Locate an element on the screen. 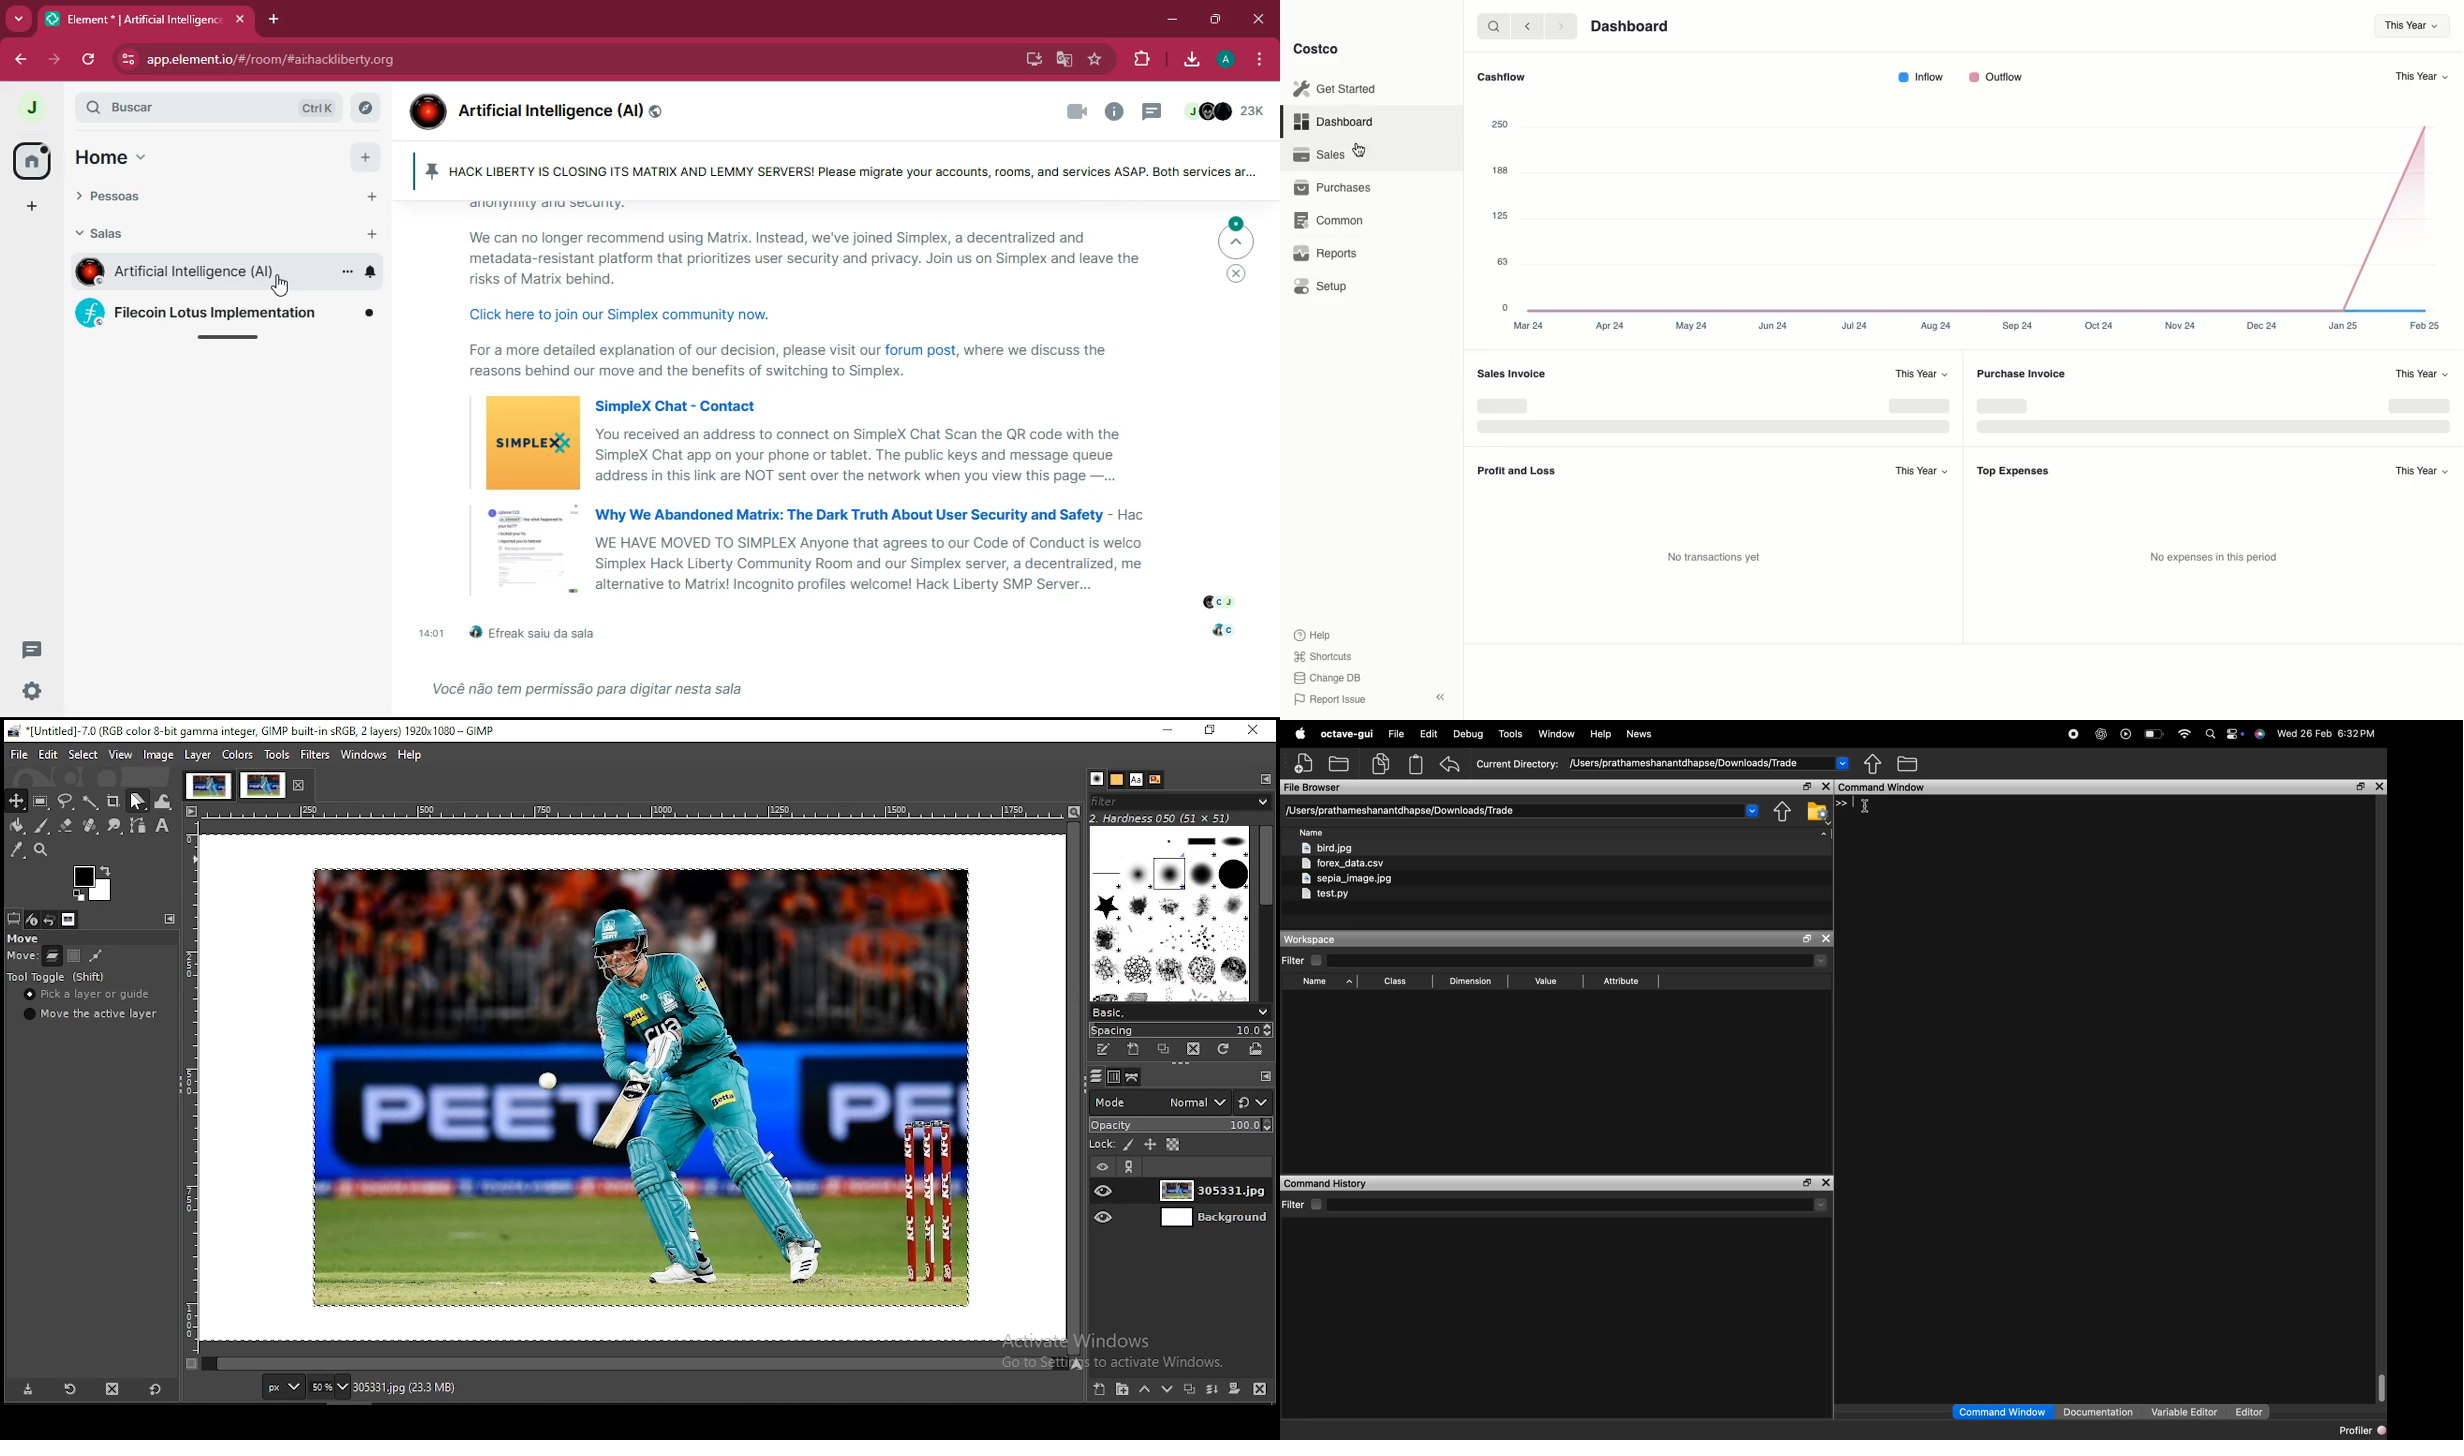  salas is located at coordinates (134, 237).